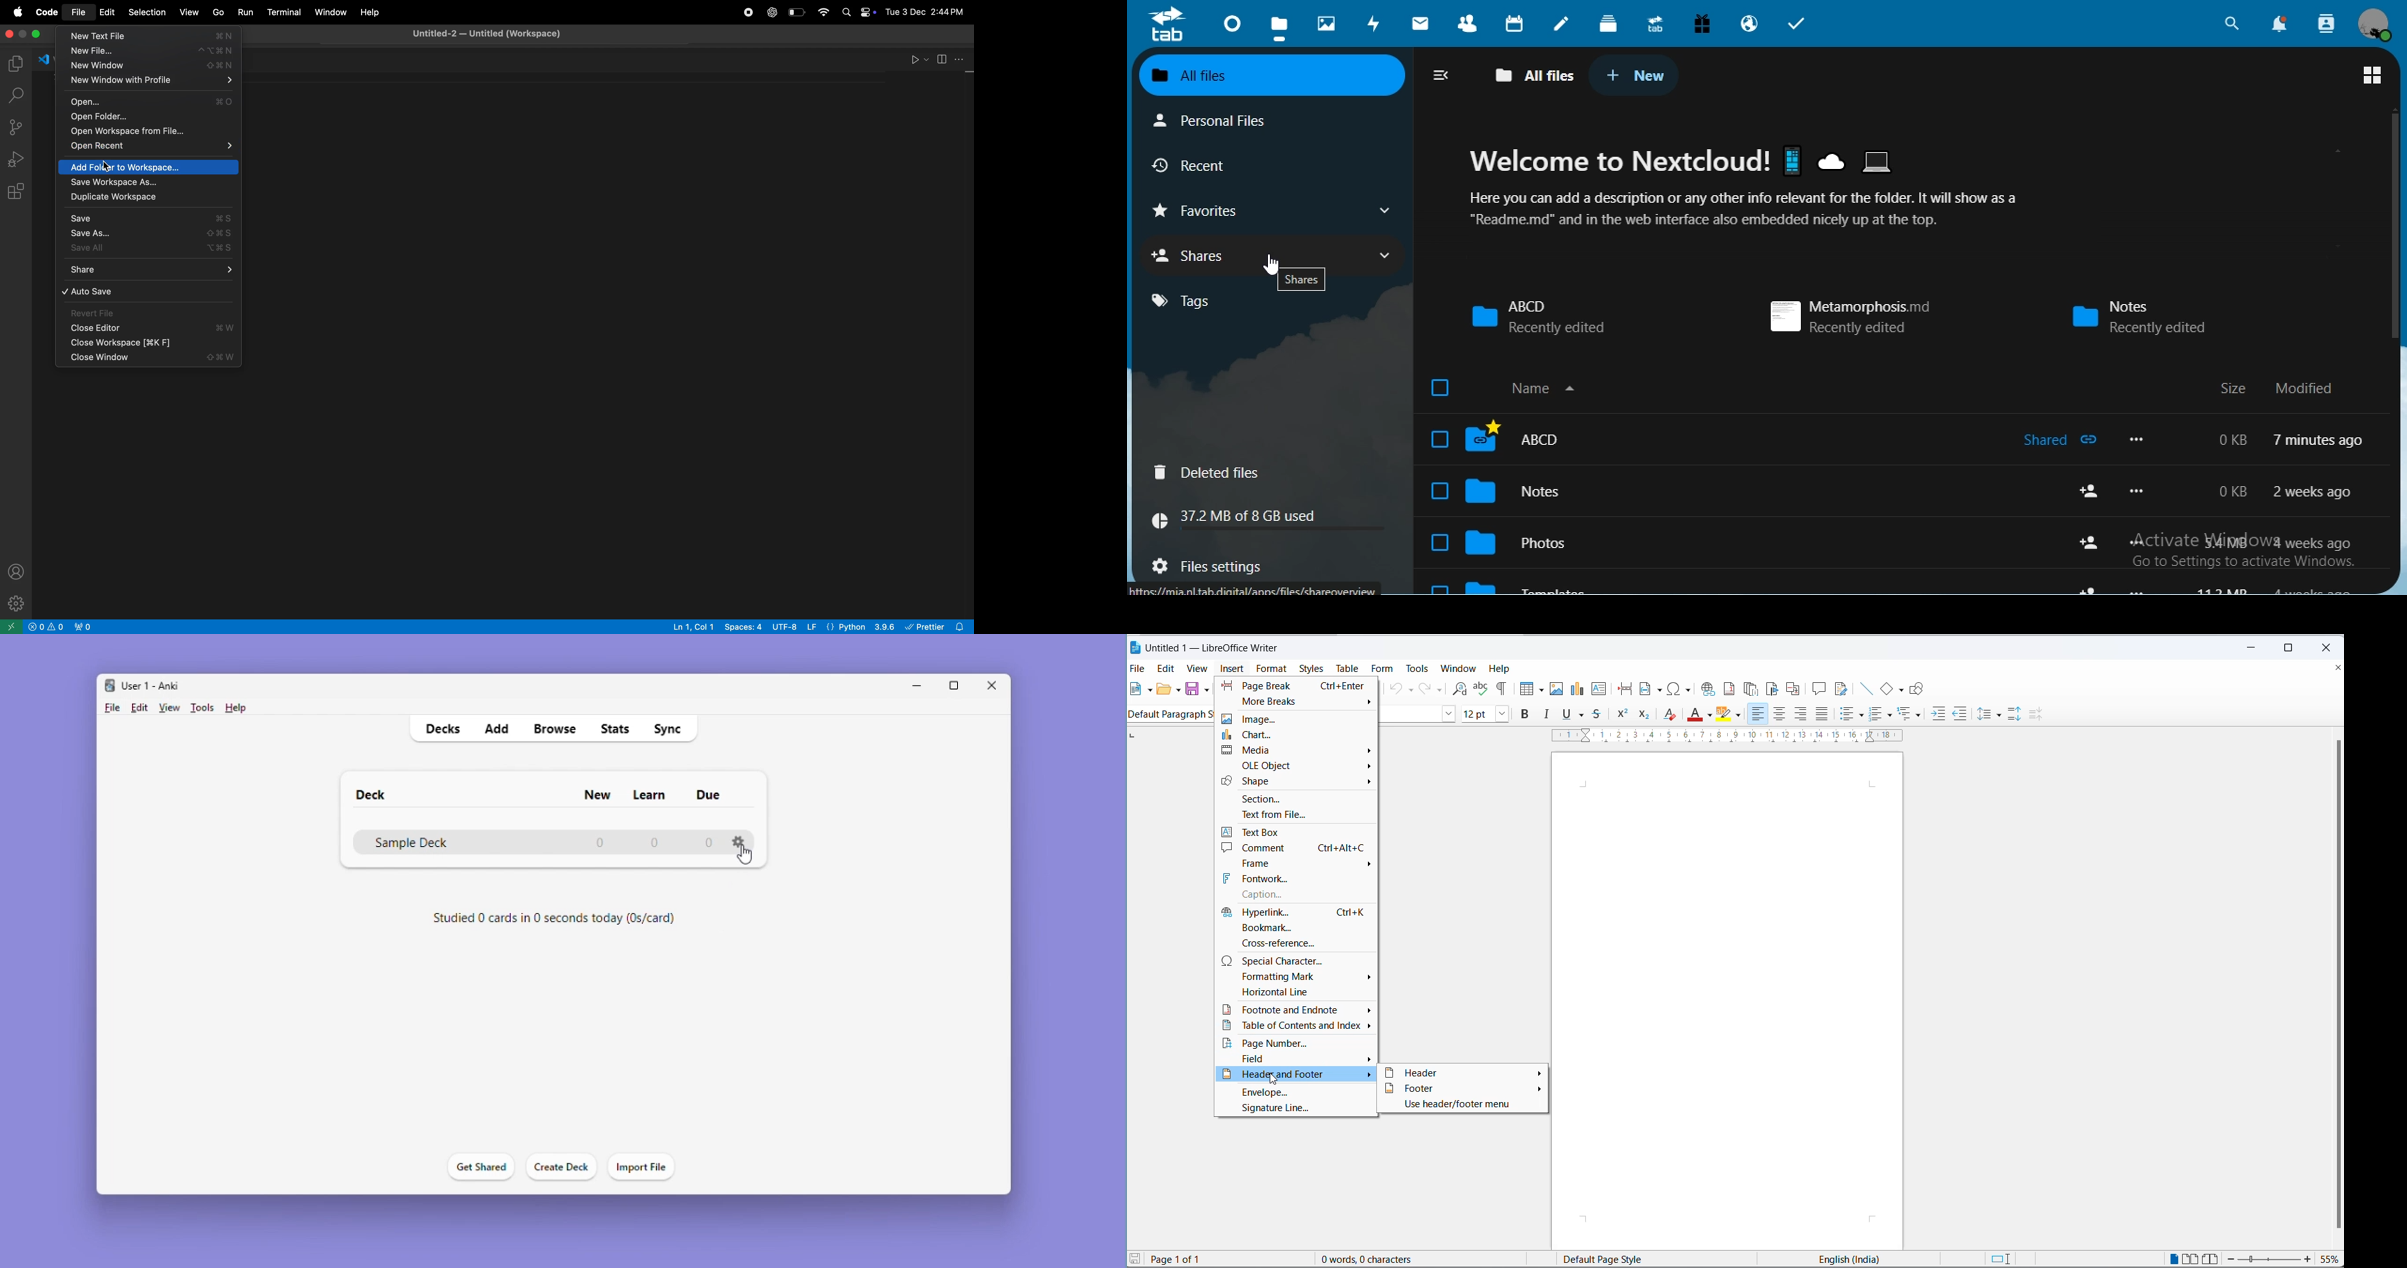 This screenshot has height=1288, width=2408. Describe the element at coordinates (105, 165) in the screenshot. I see `cursor` at that location.